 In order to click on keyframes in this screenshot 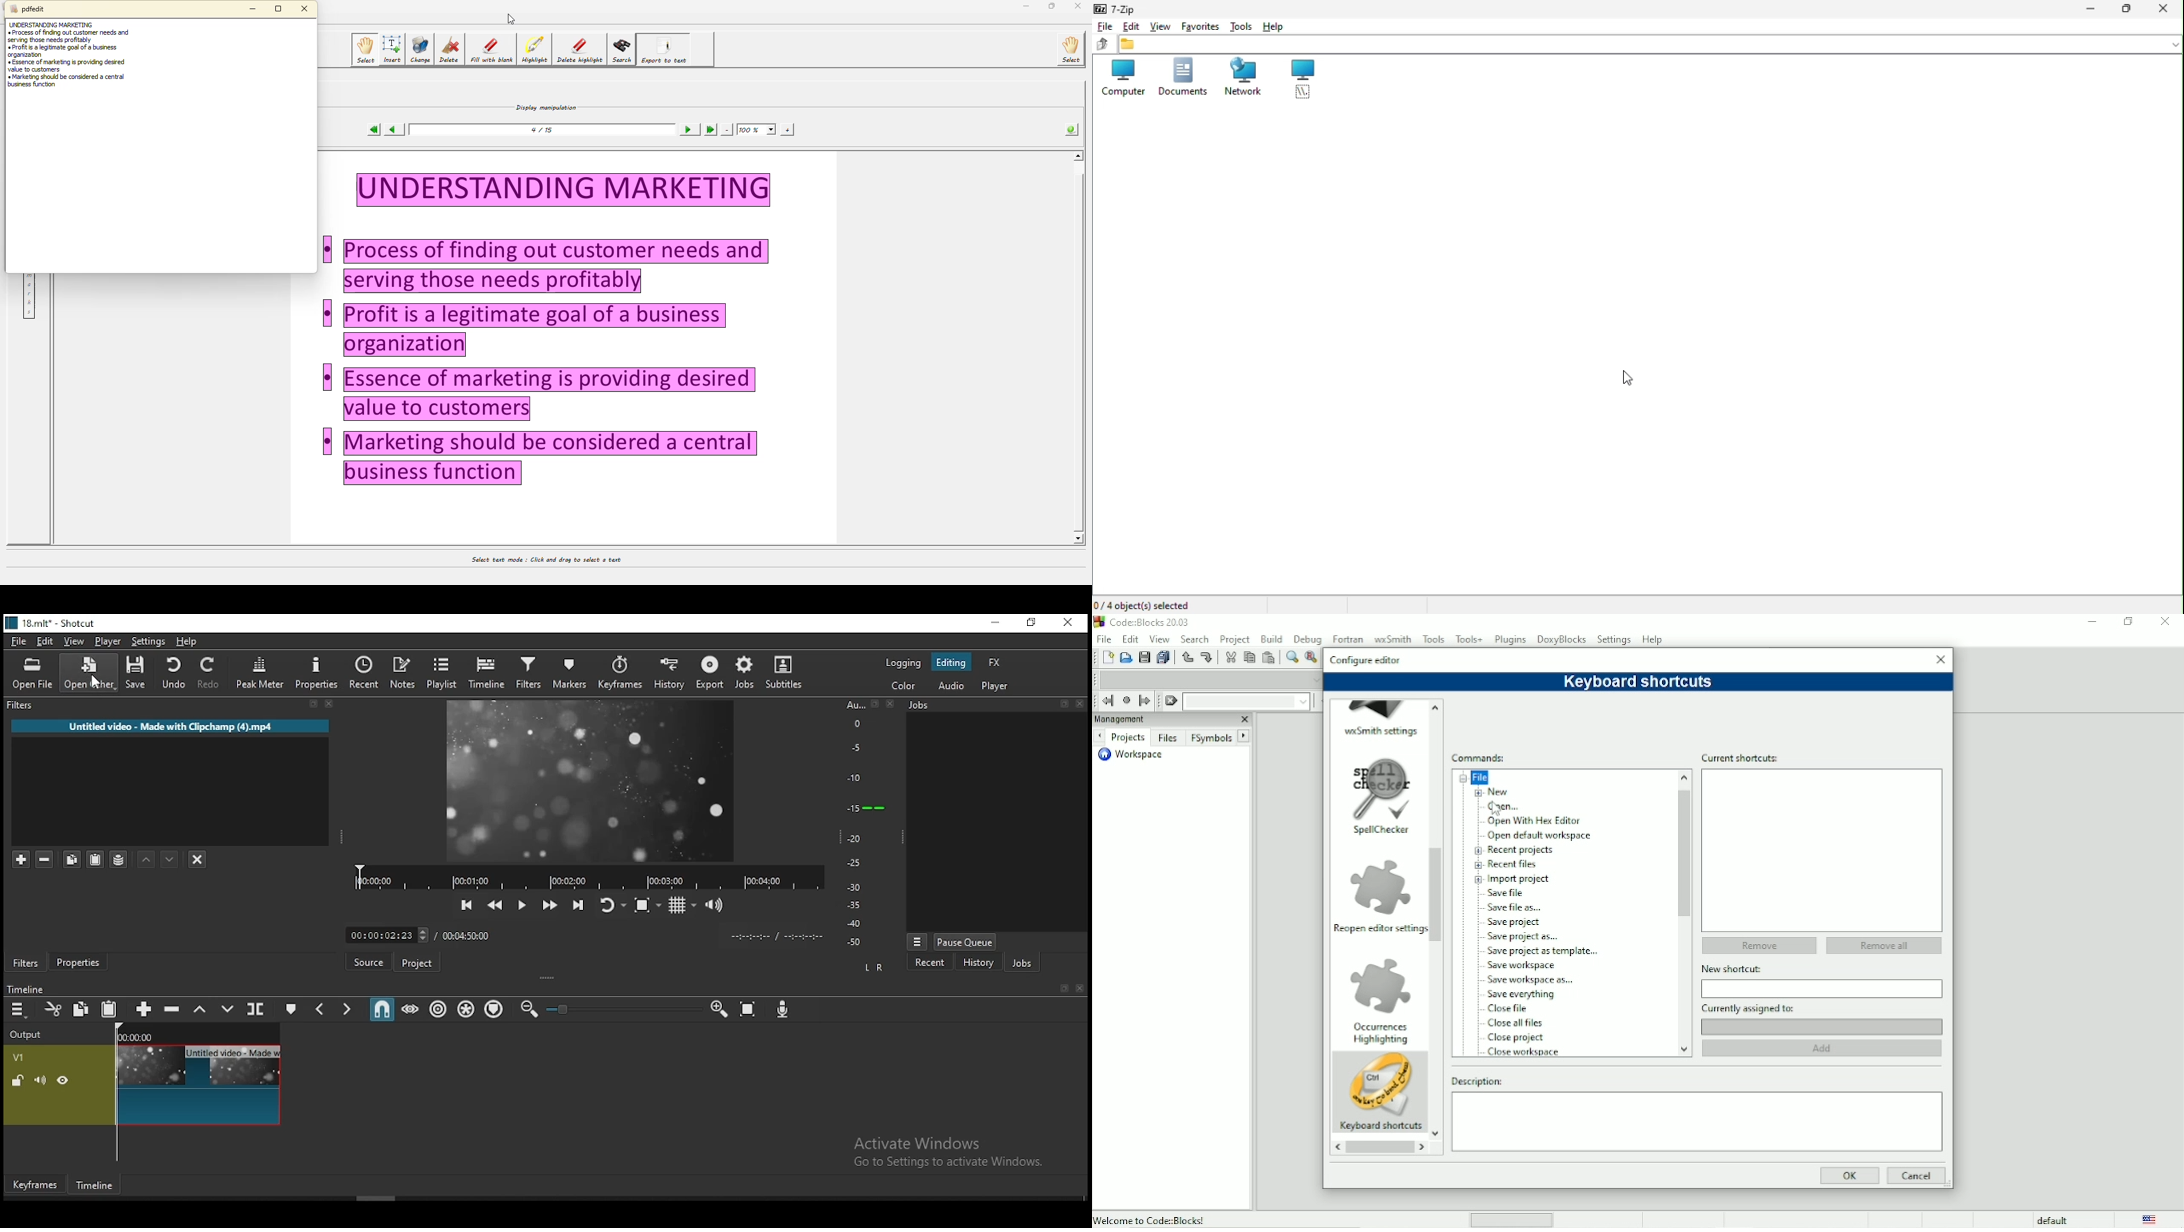, I will do `click(620, 672)`.